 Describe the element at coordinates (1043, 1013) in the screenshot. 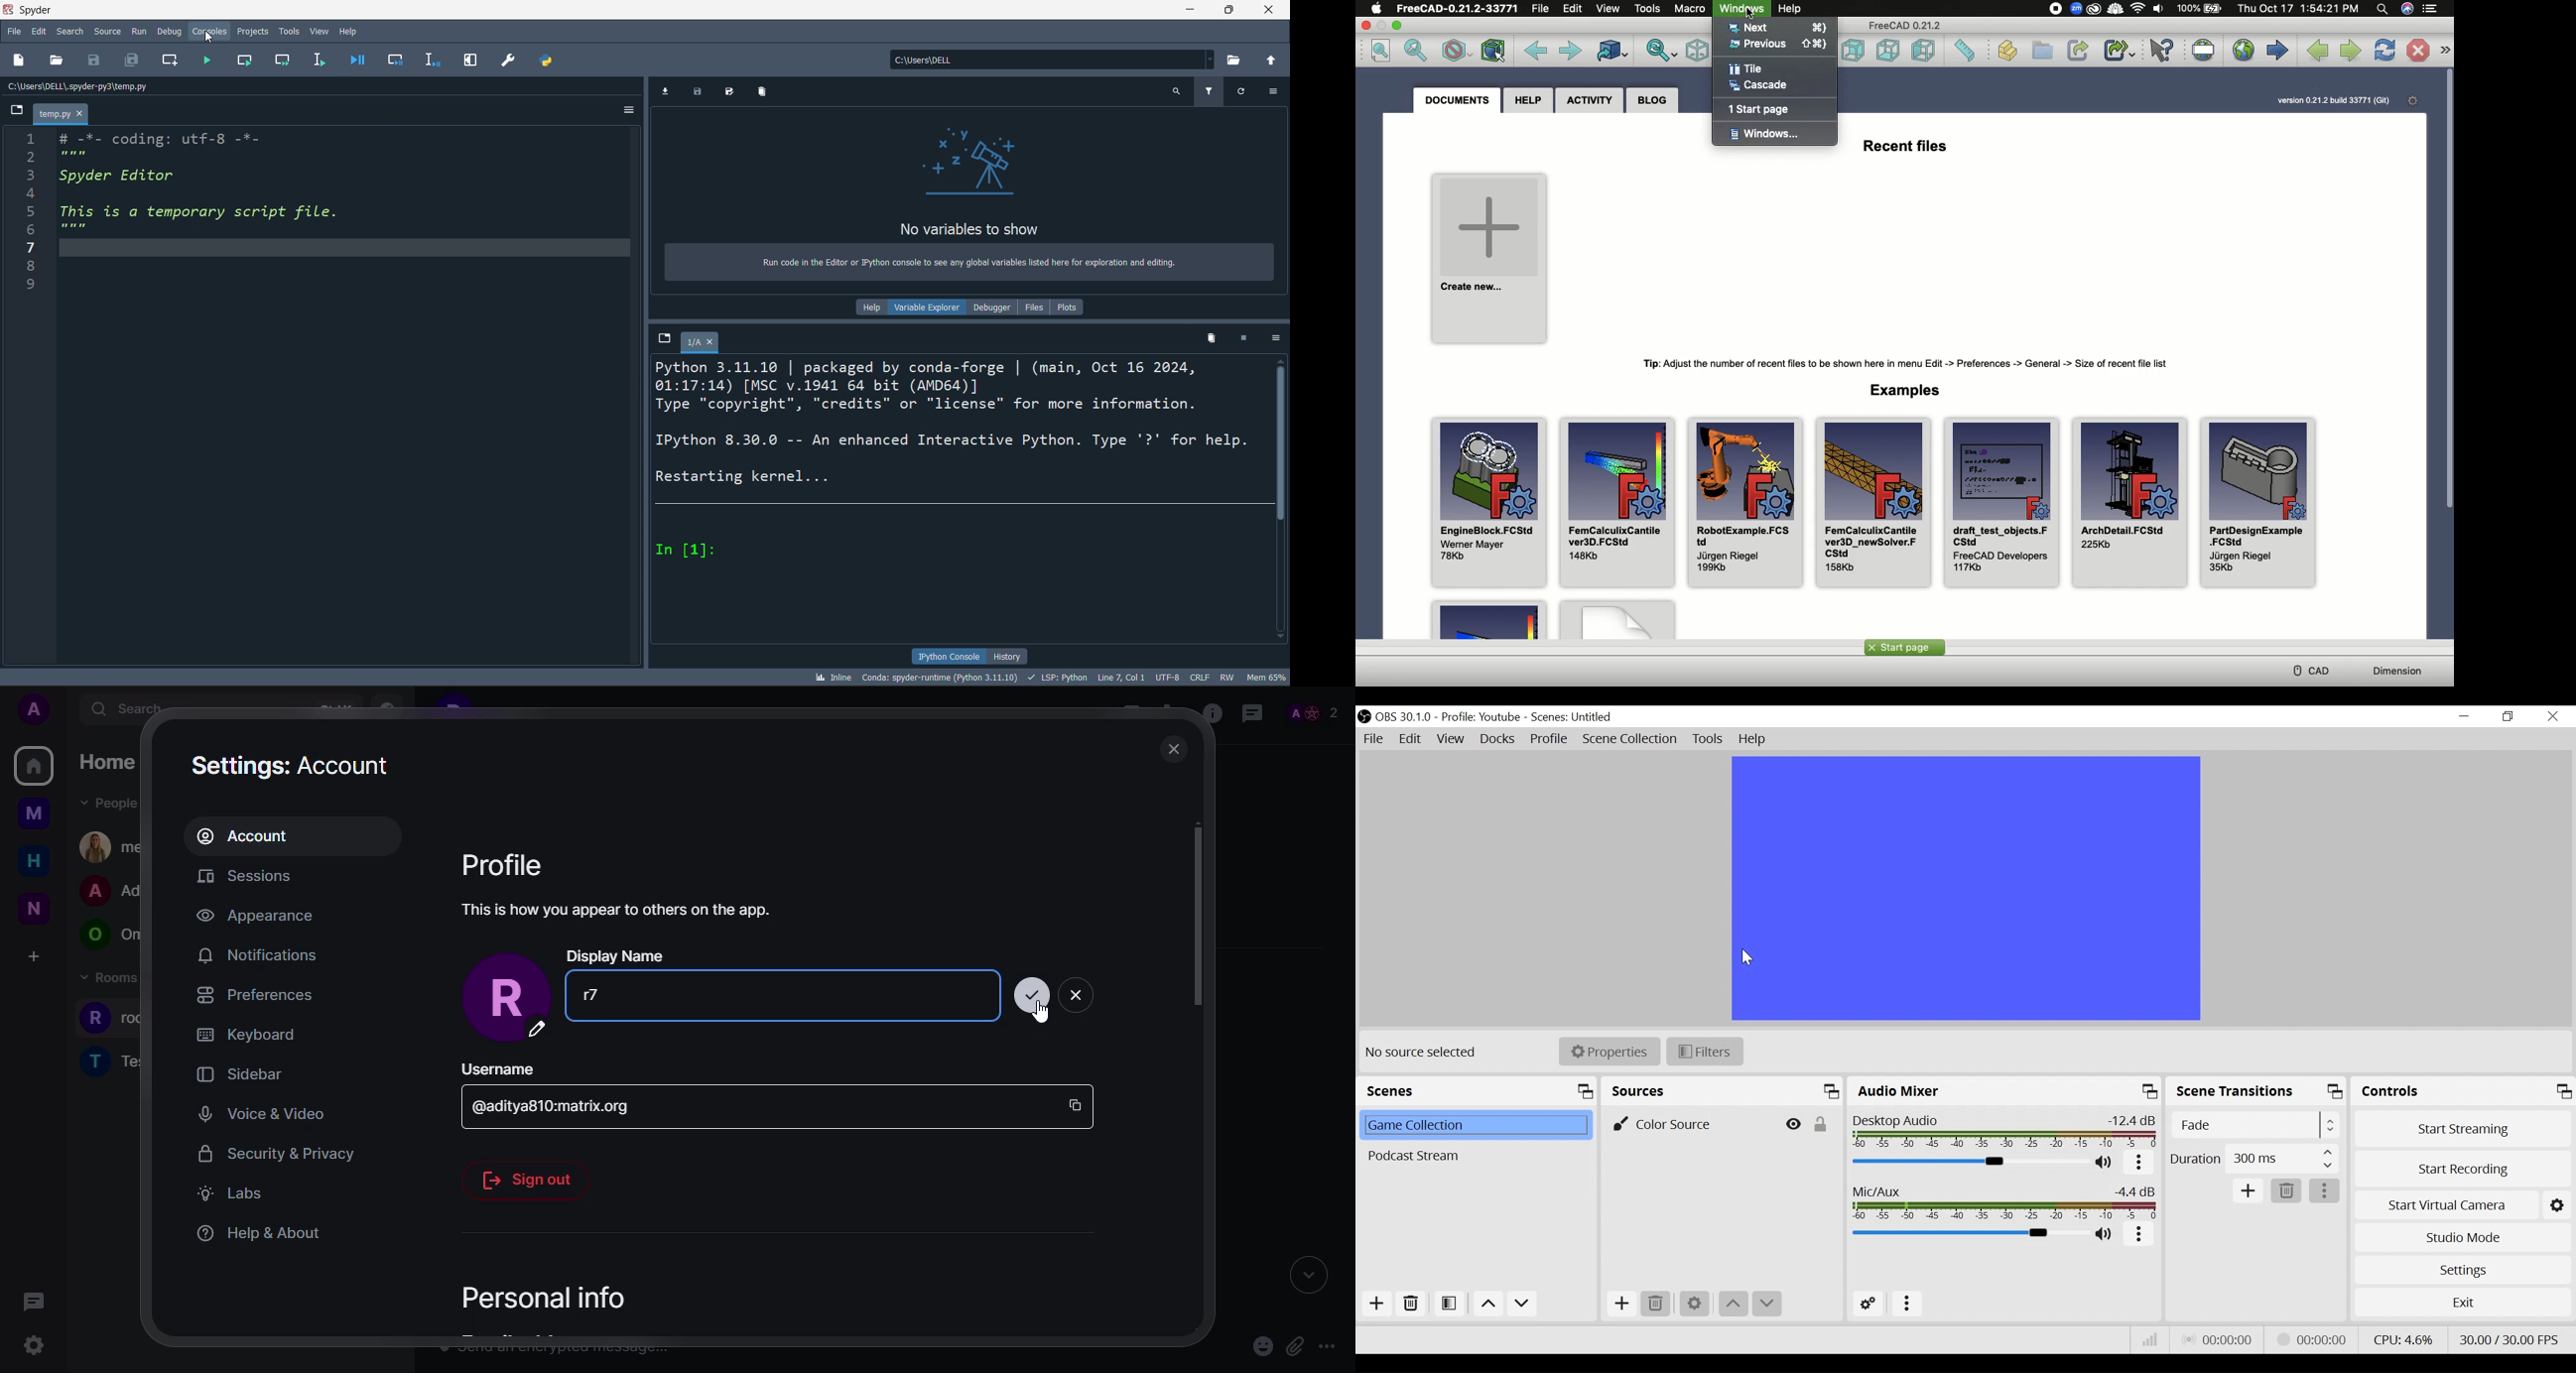

I see `cursor` at that location.